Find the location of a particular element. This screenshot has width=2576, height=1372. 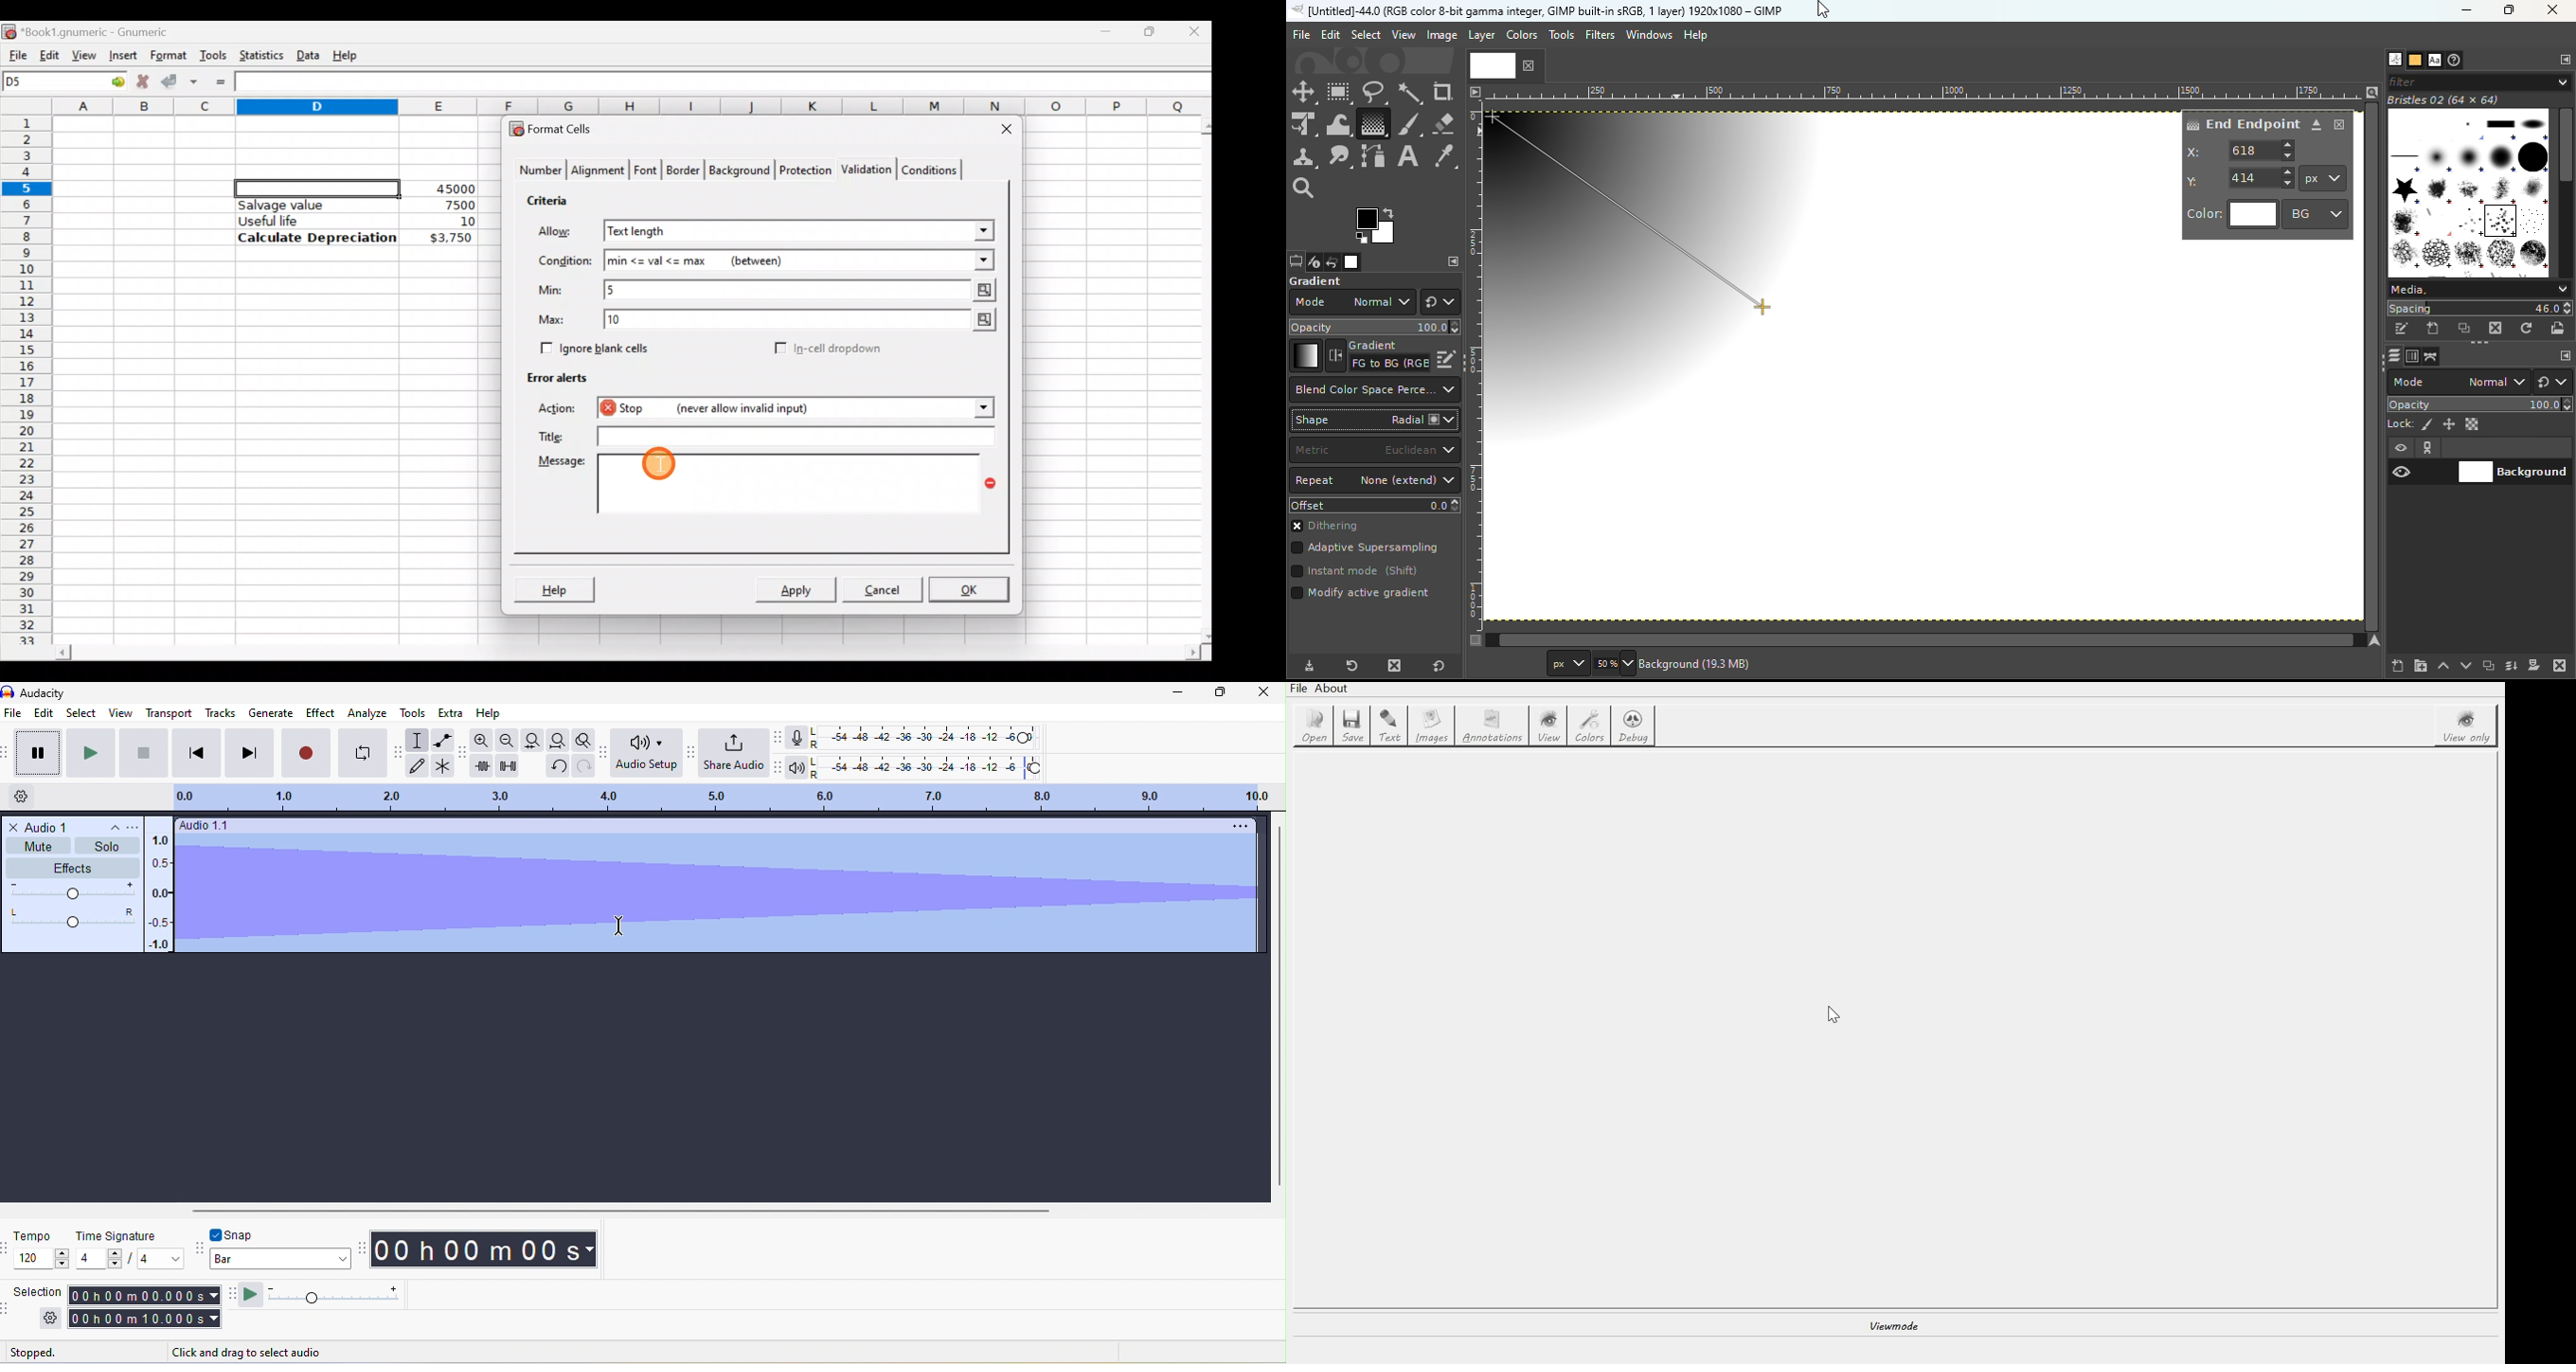

Enter image size is located at coordinates (1612, 665).